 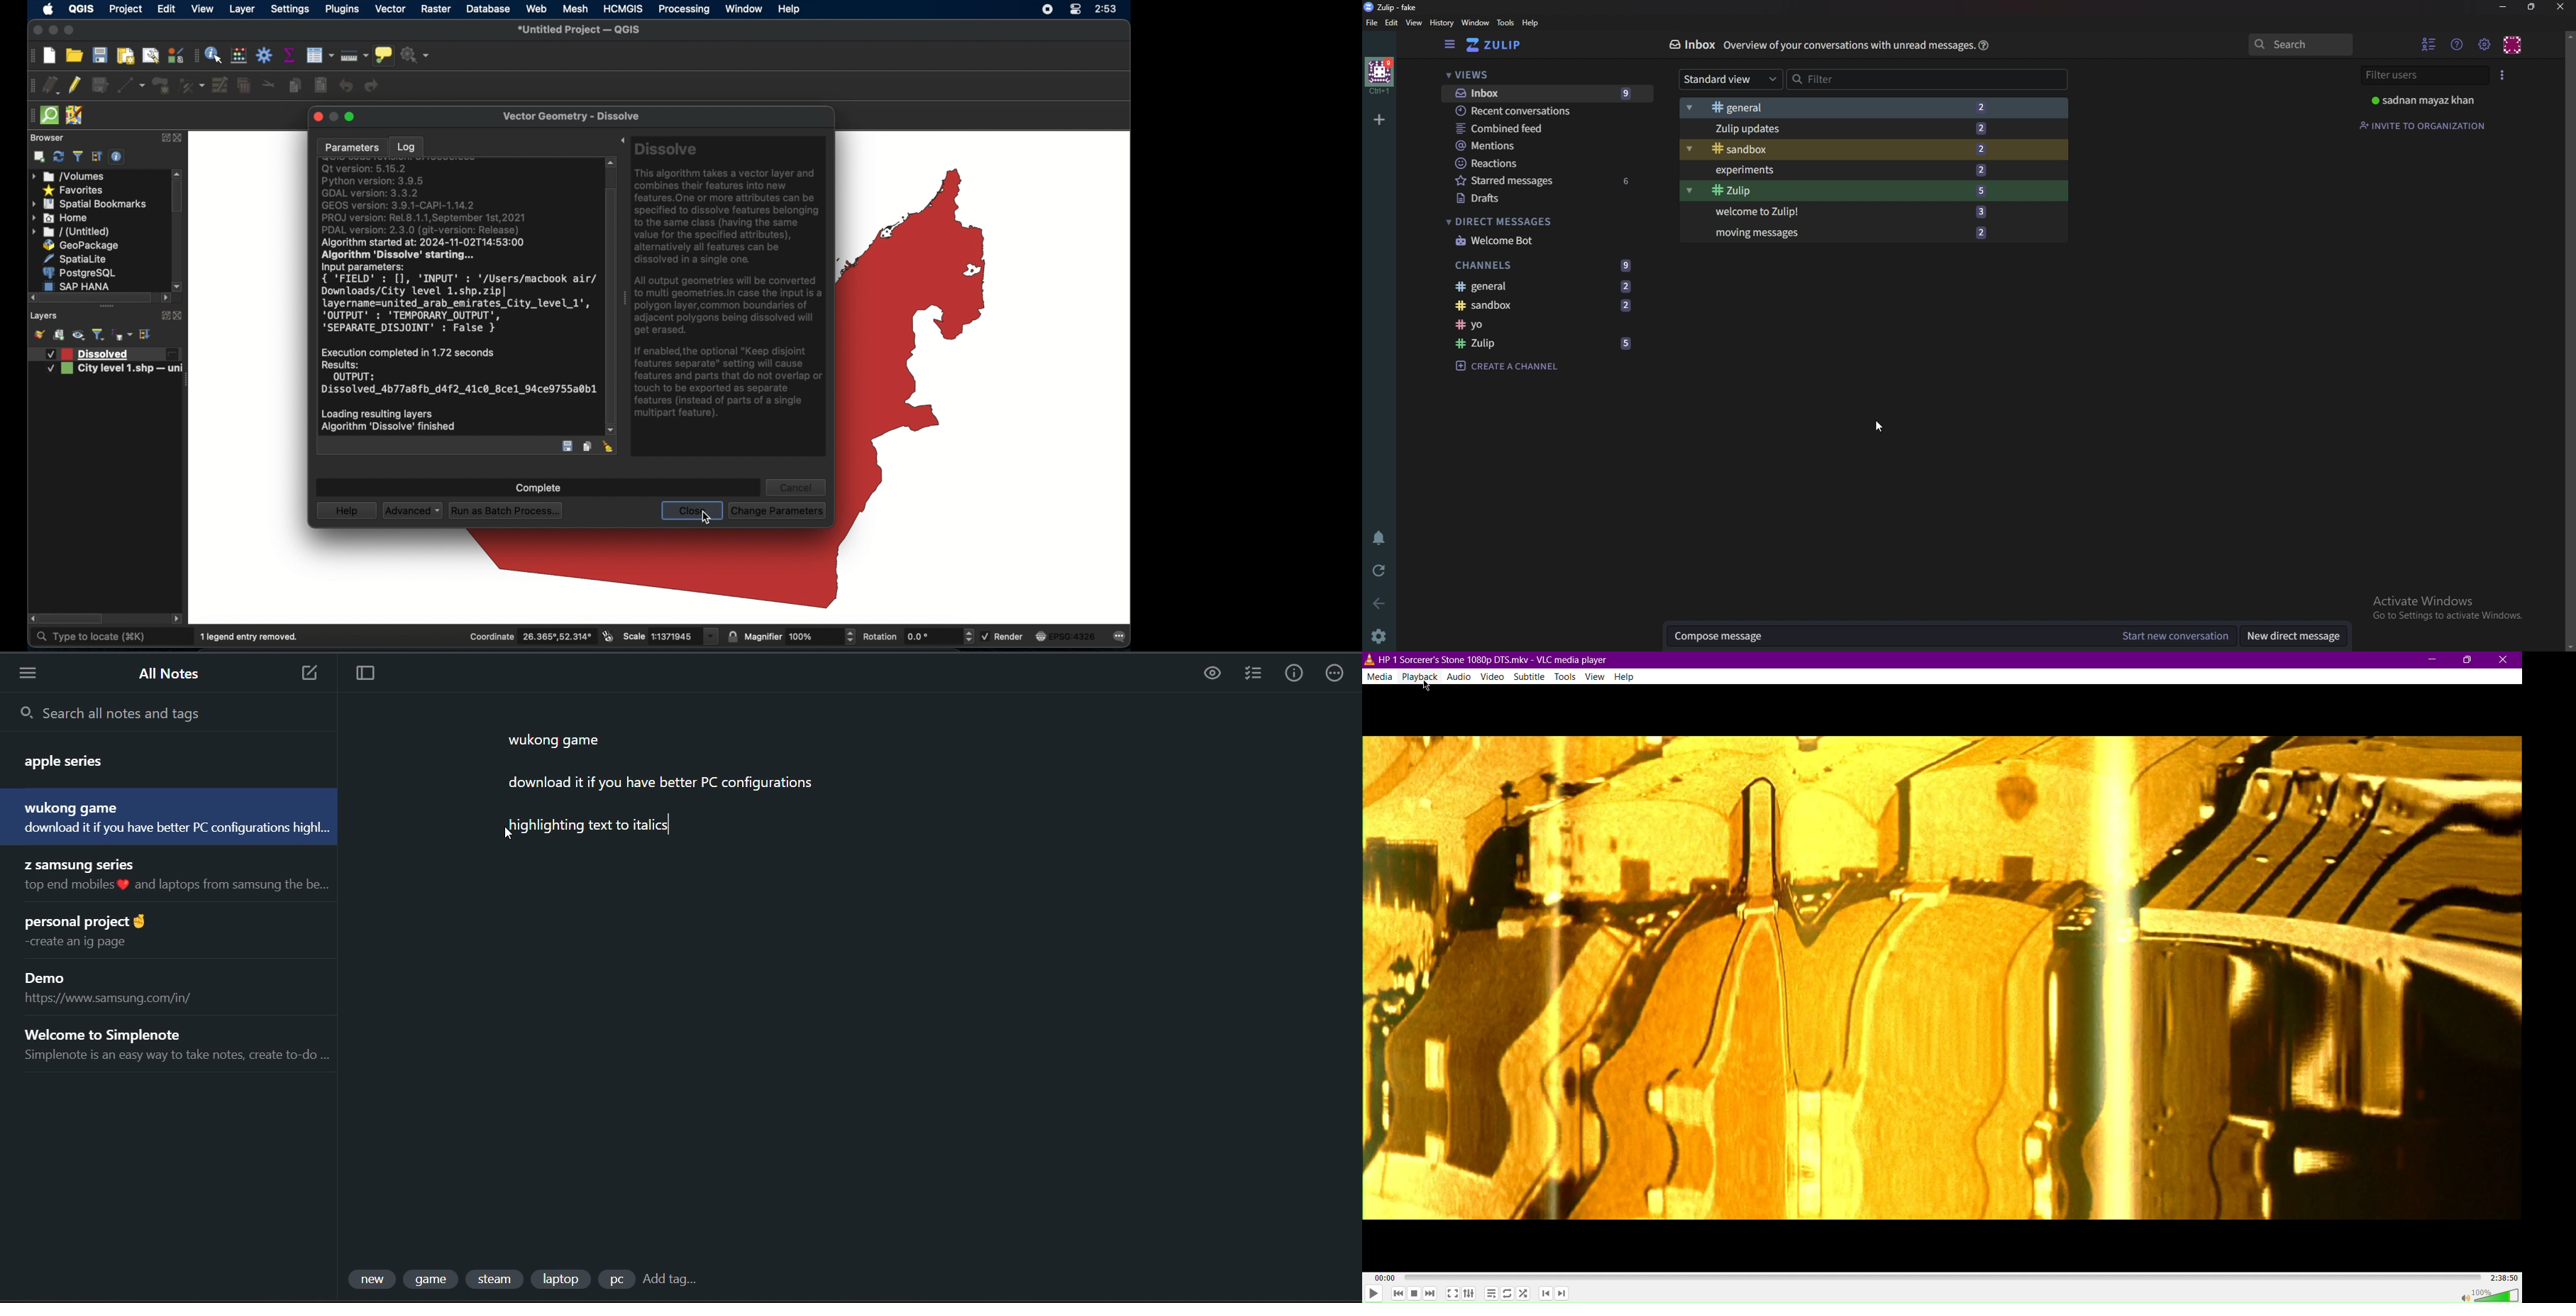 I want to click on new note, so click(x=309, y=673).